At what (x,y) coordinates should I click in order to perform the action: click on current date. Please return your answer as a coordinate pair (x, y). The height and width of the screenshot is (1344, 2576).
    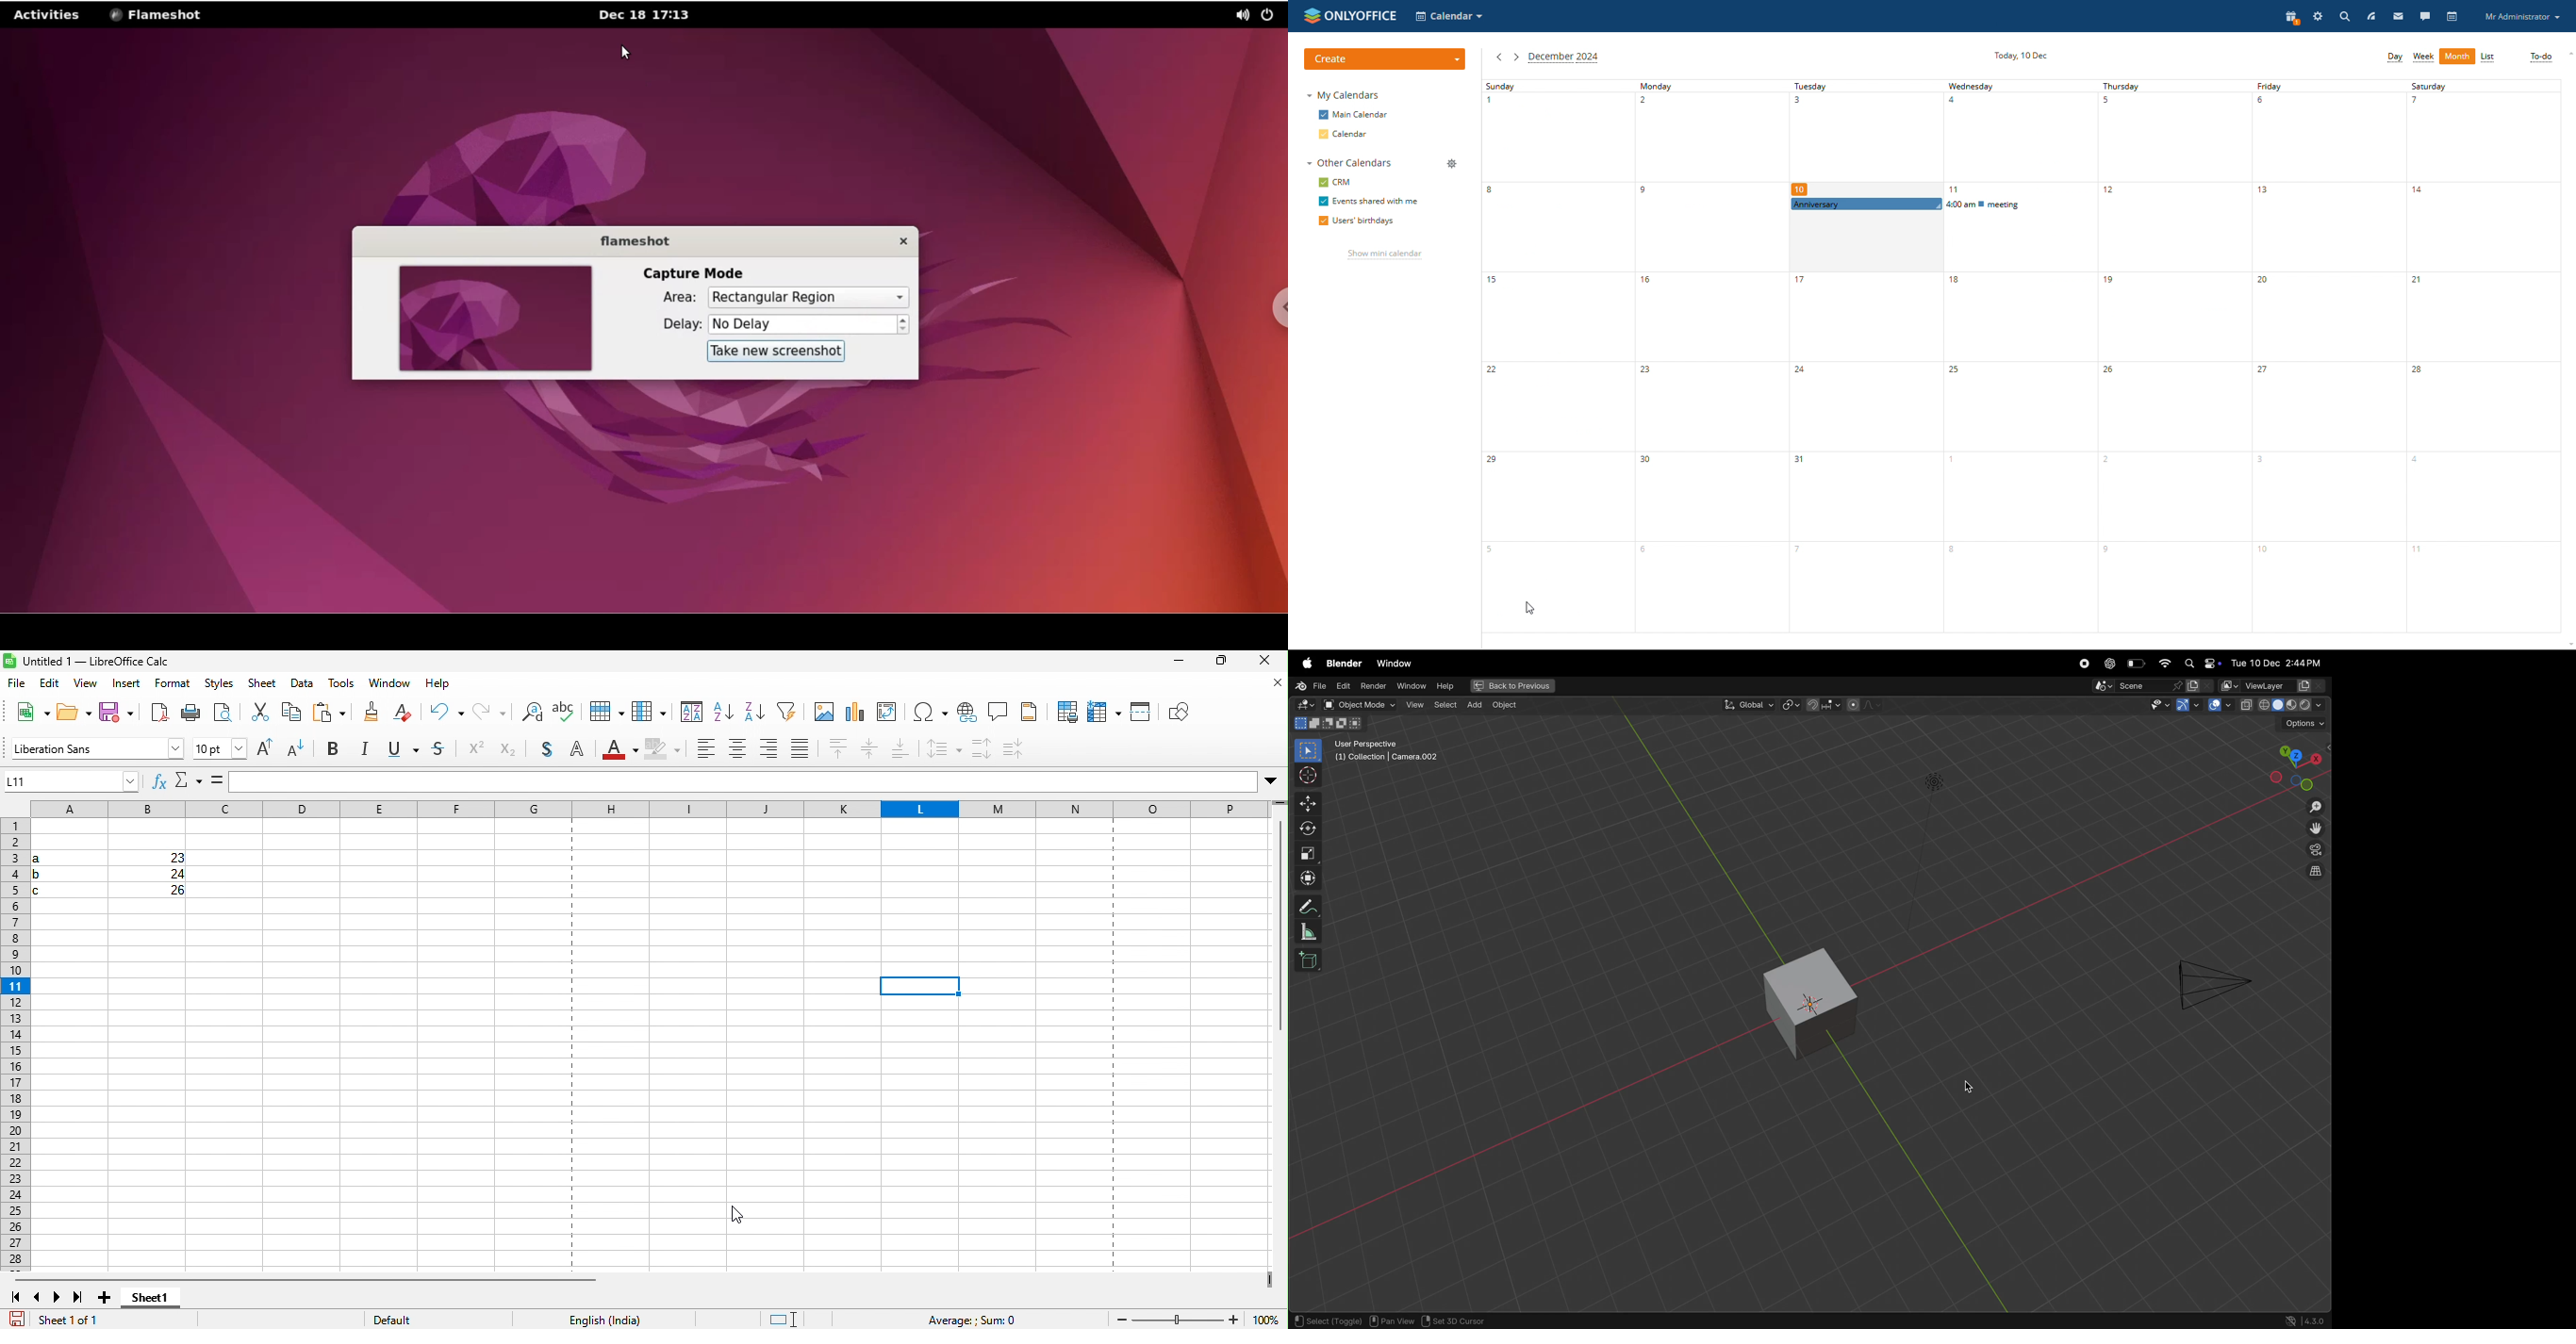
    Looking at the image, I should click on (2023, 54).